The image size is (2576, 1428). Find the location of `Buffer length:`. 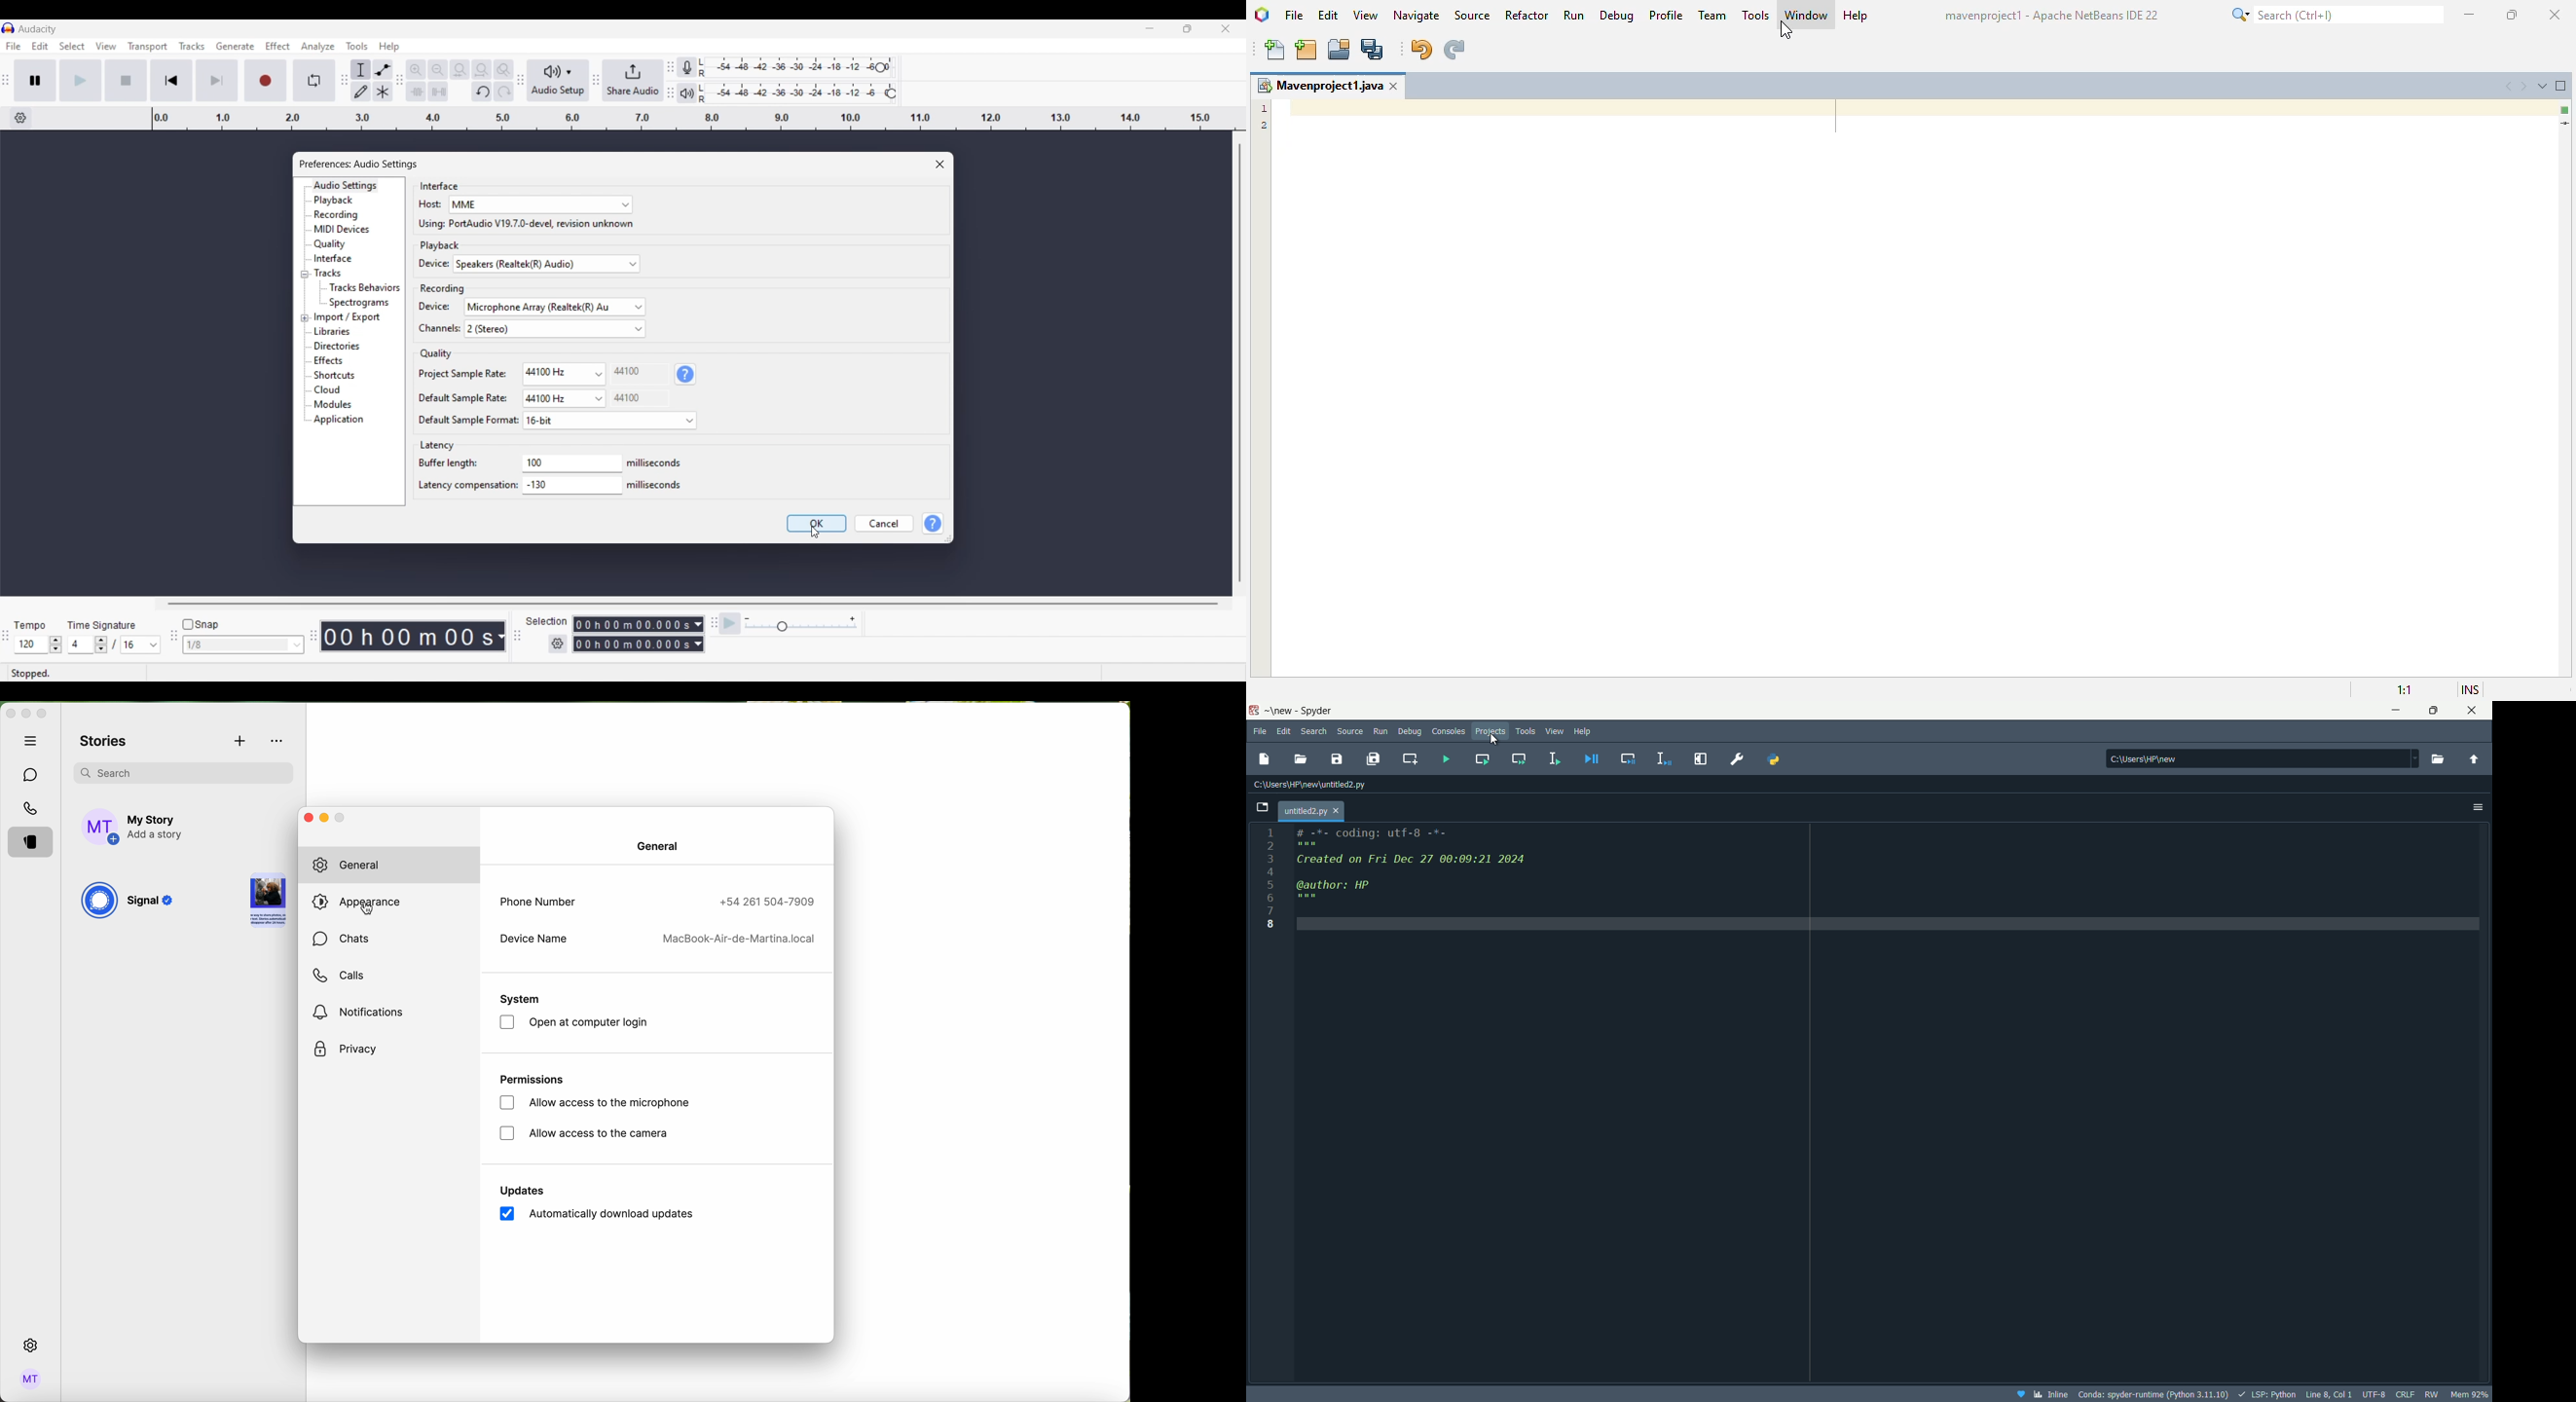

Buffer length: is located at coordinates (448, 464).